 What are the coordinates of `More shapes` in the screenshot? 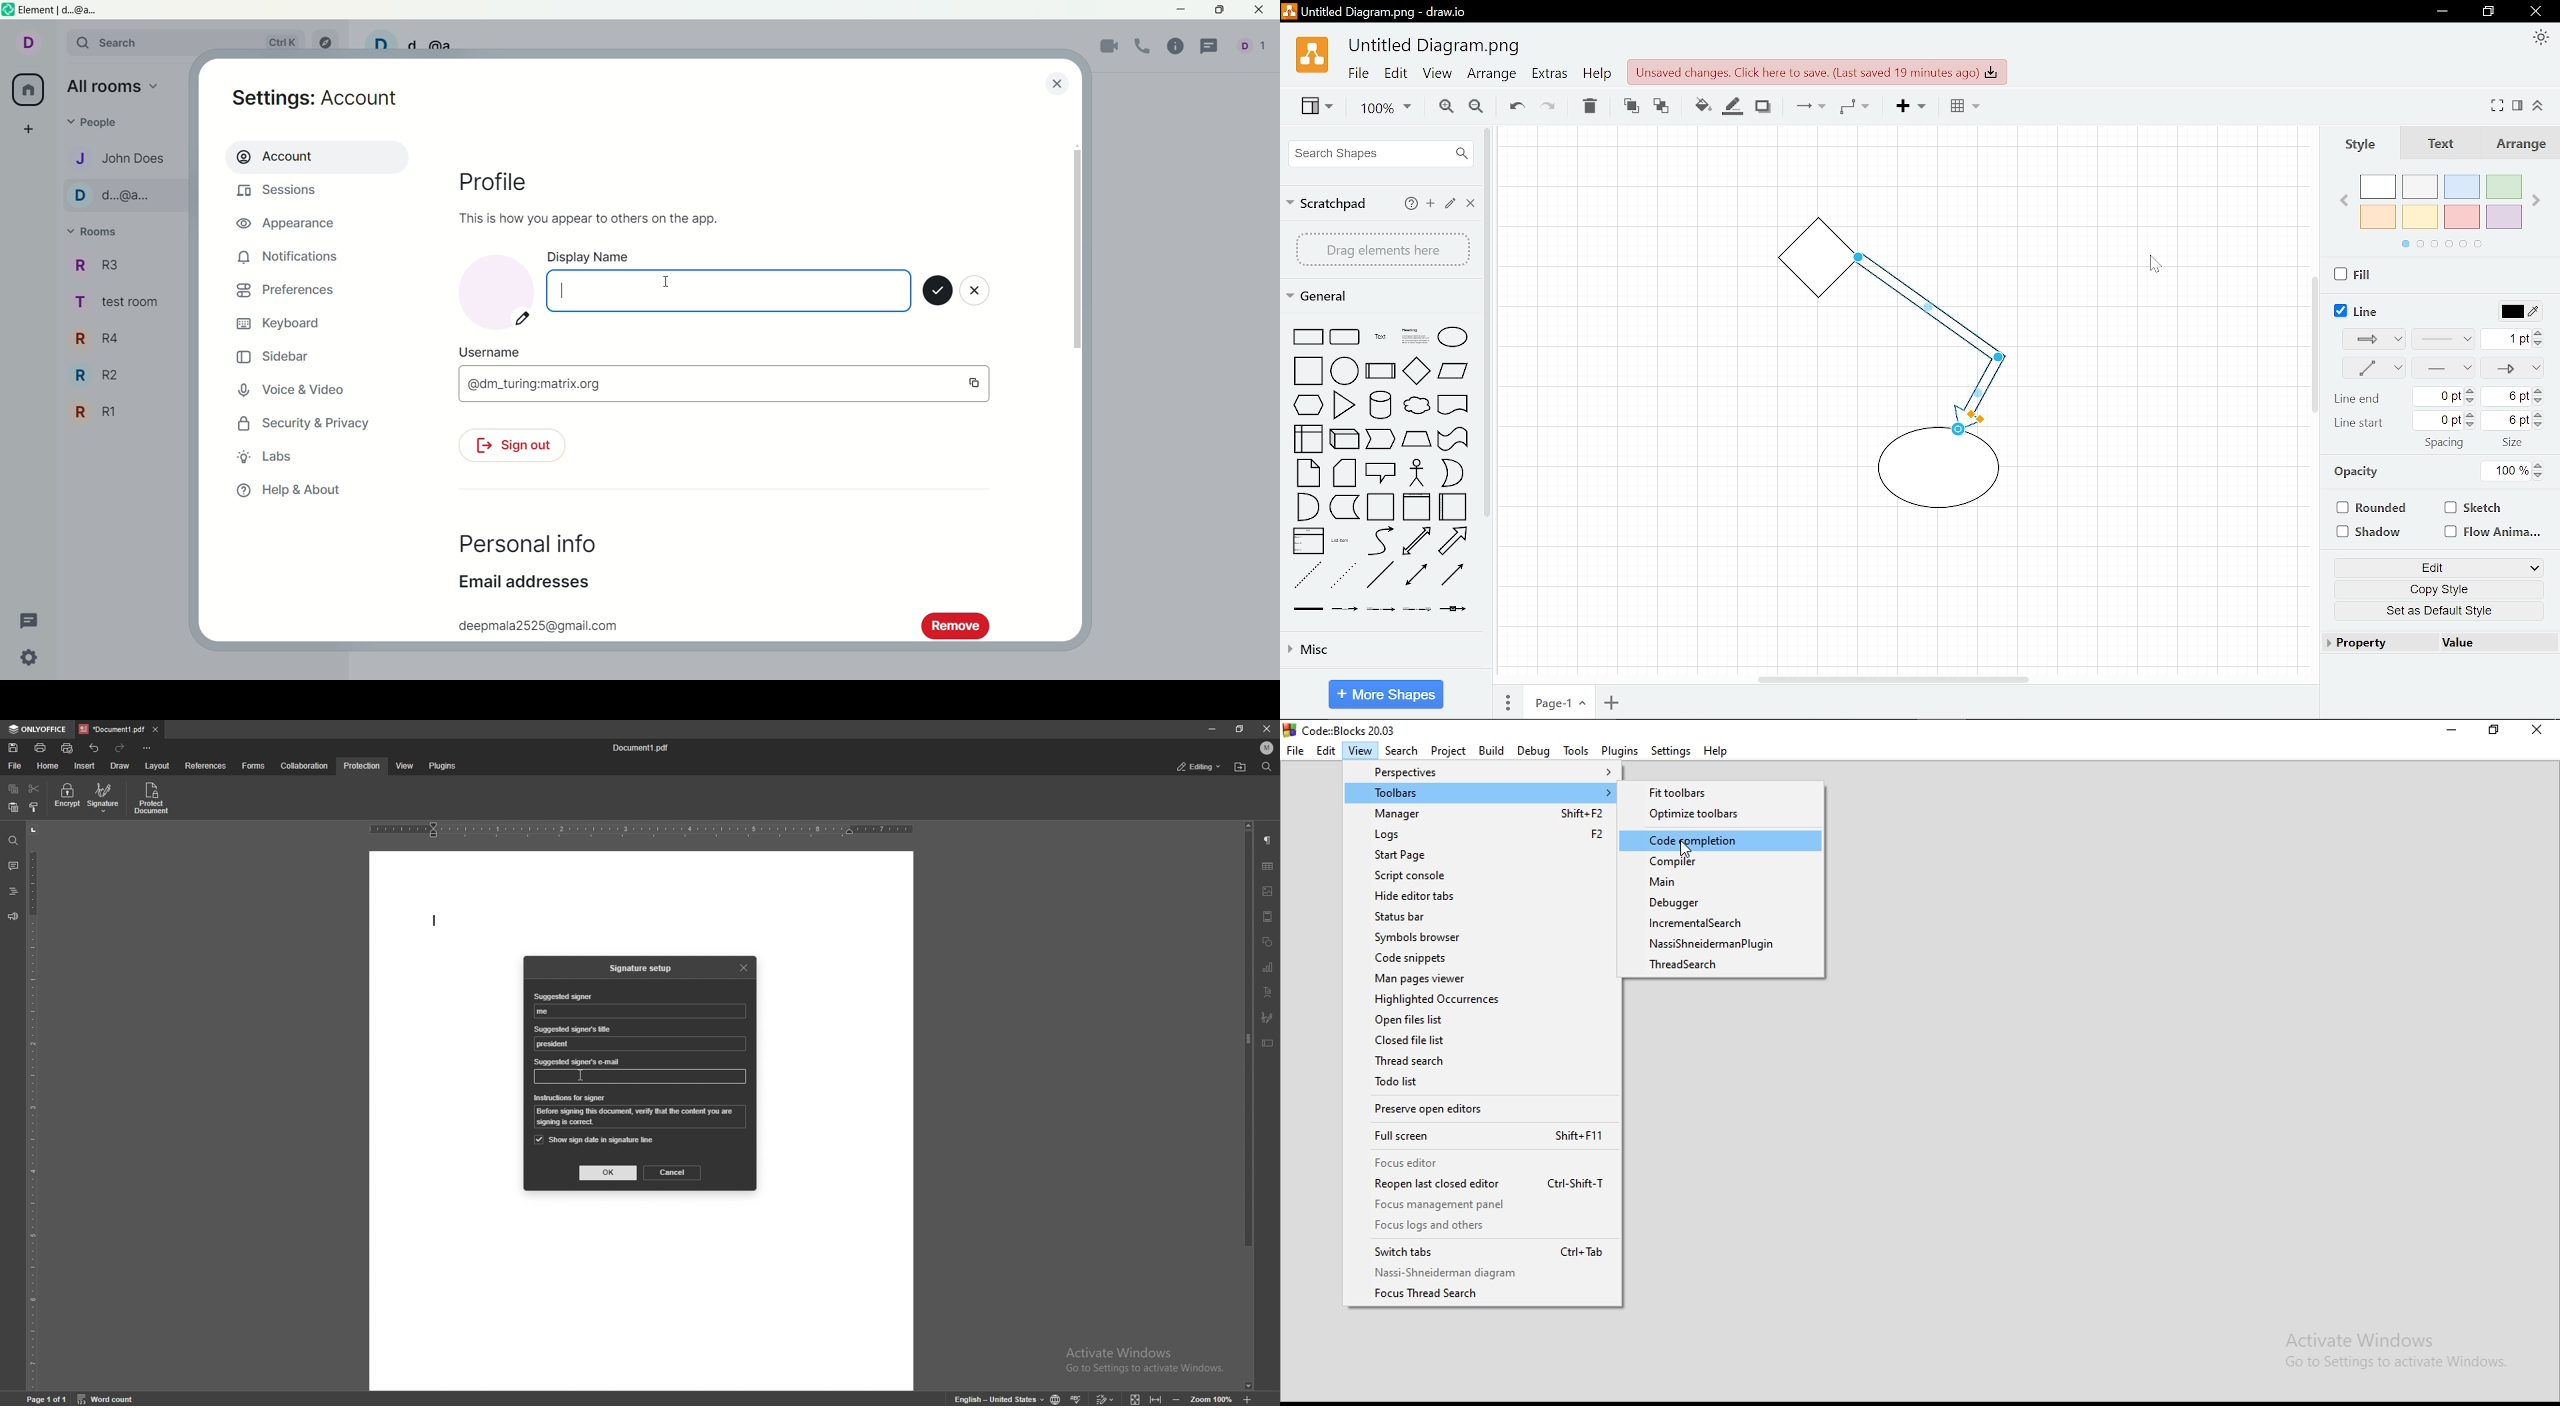 It's located at (1385, 692).